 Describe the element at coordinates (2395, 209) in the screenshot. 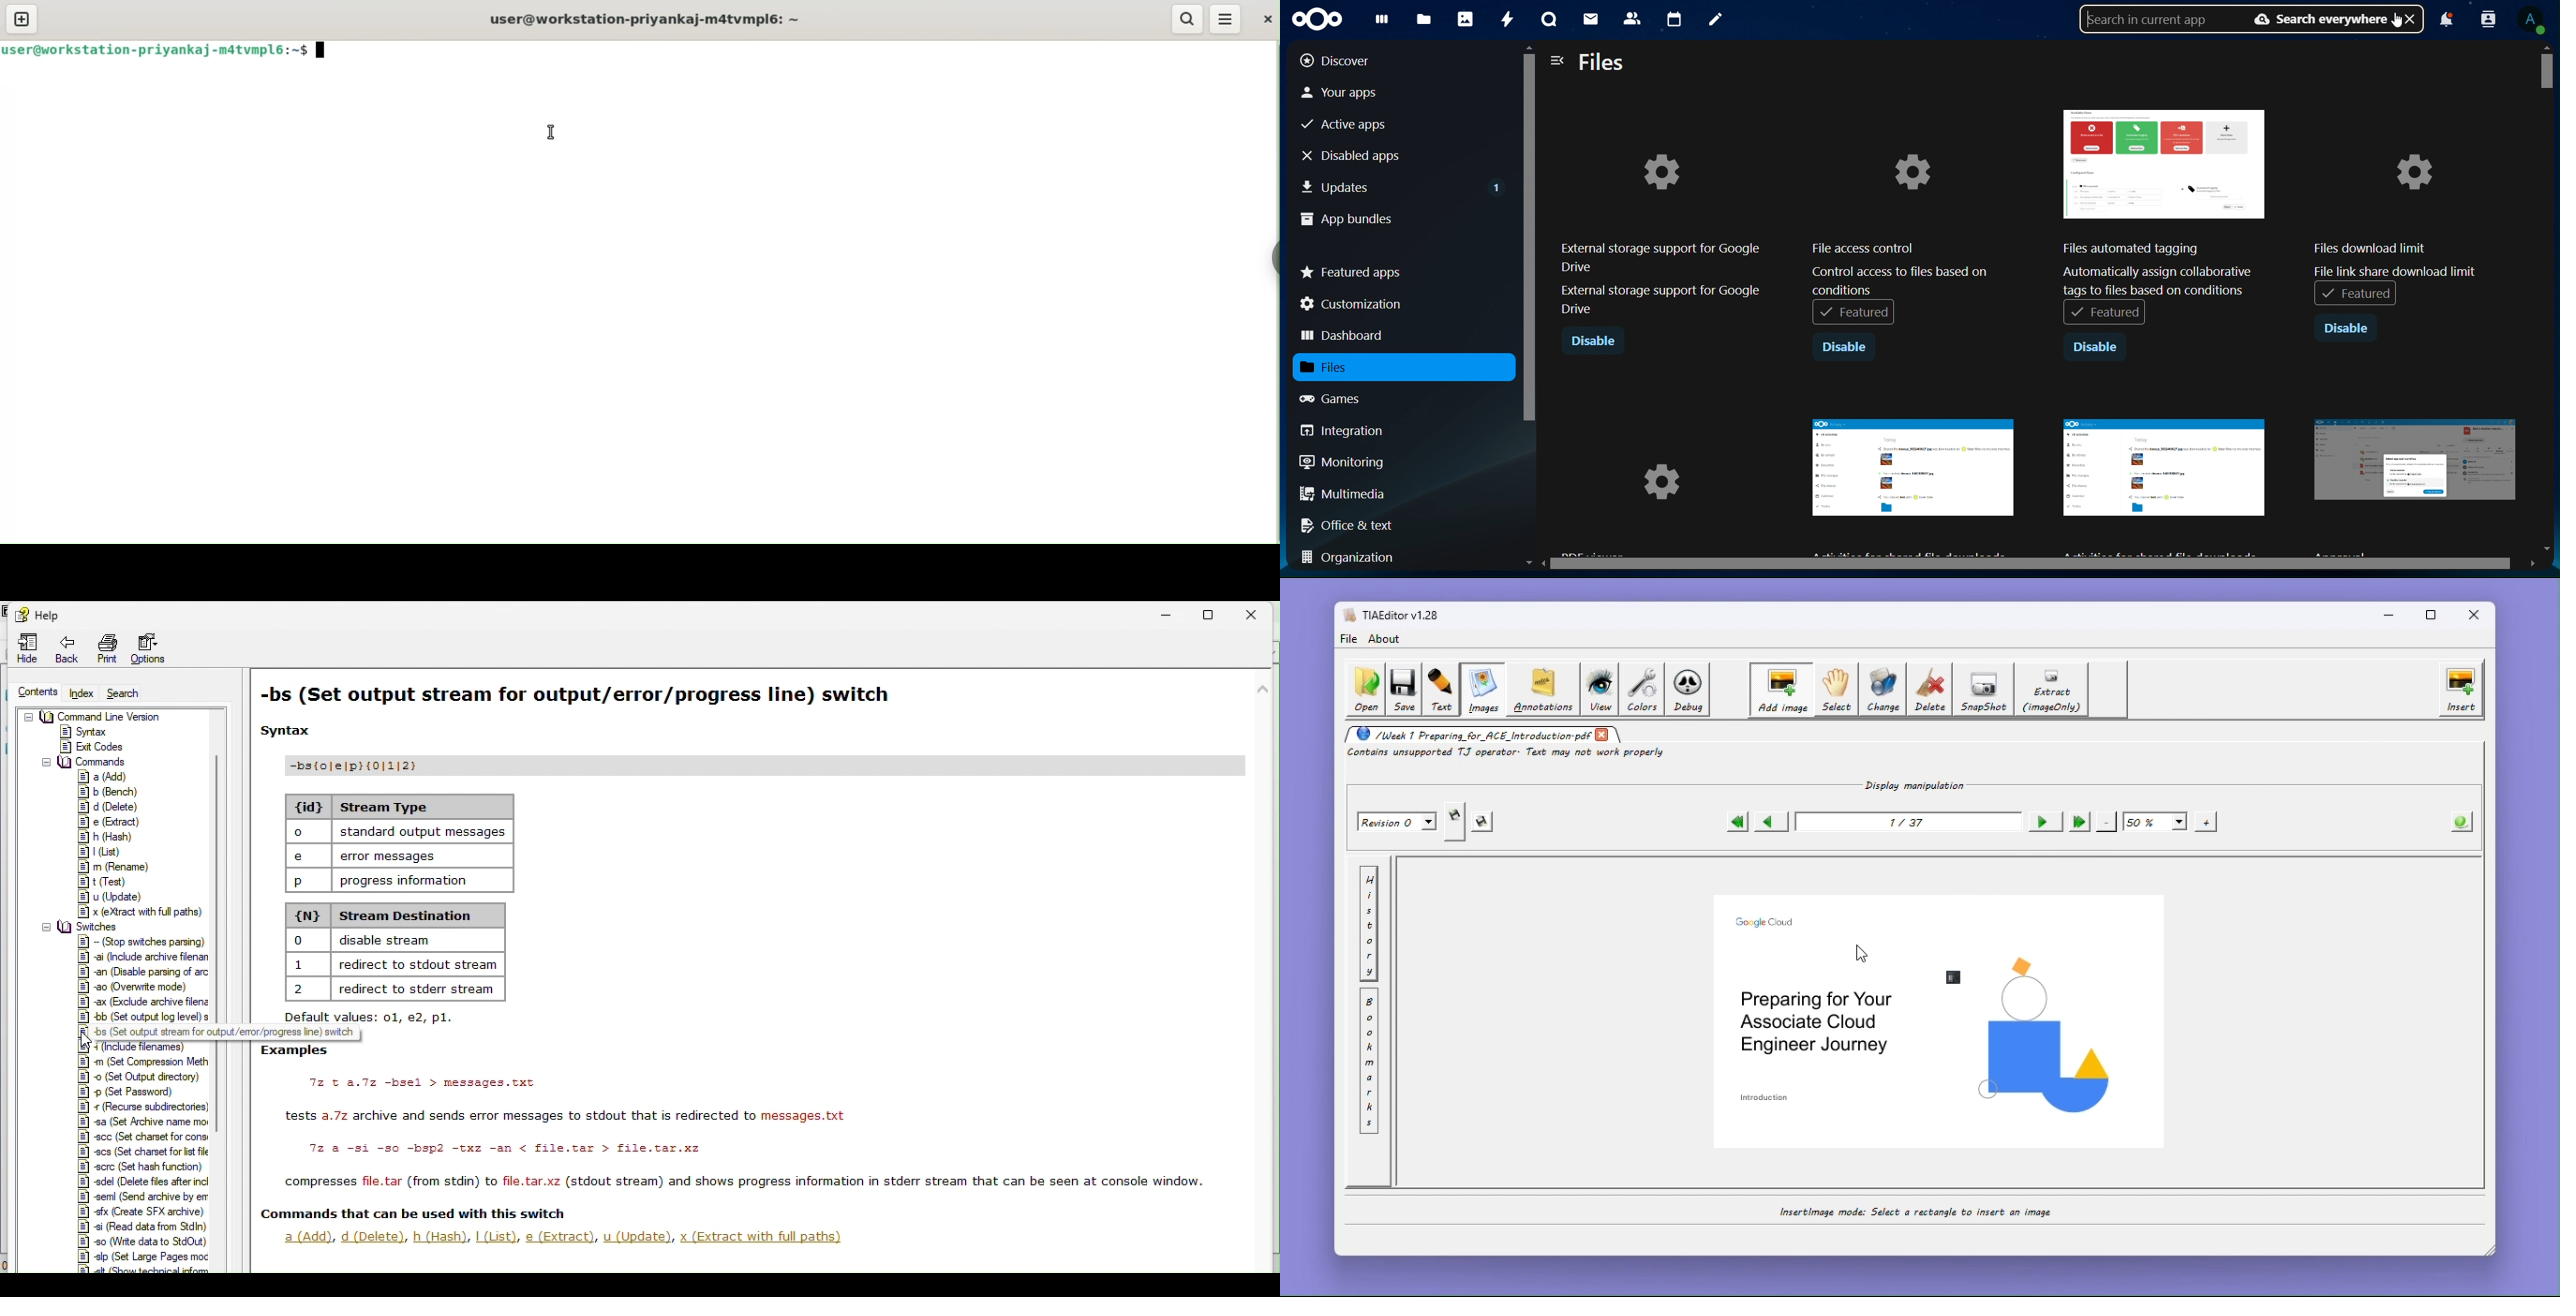

I see `files download limit file link share download limit` at that location.